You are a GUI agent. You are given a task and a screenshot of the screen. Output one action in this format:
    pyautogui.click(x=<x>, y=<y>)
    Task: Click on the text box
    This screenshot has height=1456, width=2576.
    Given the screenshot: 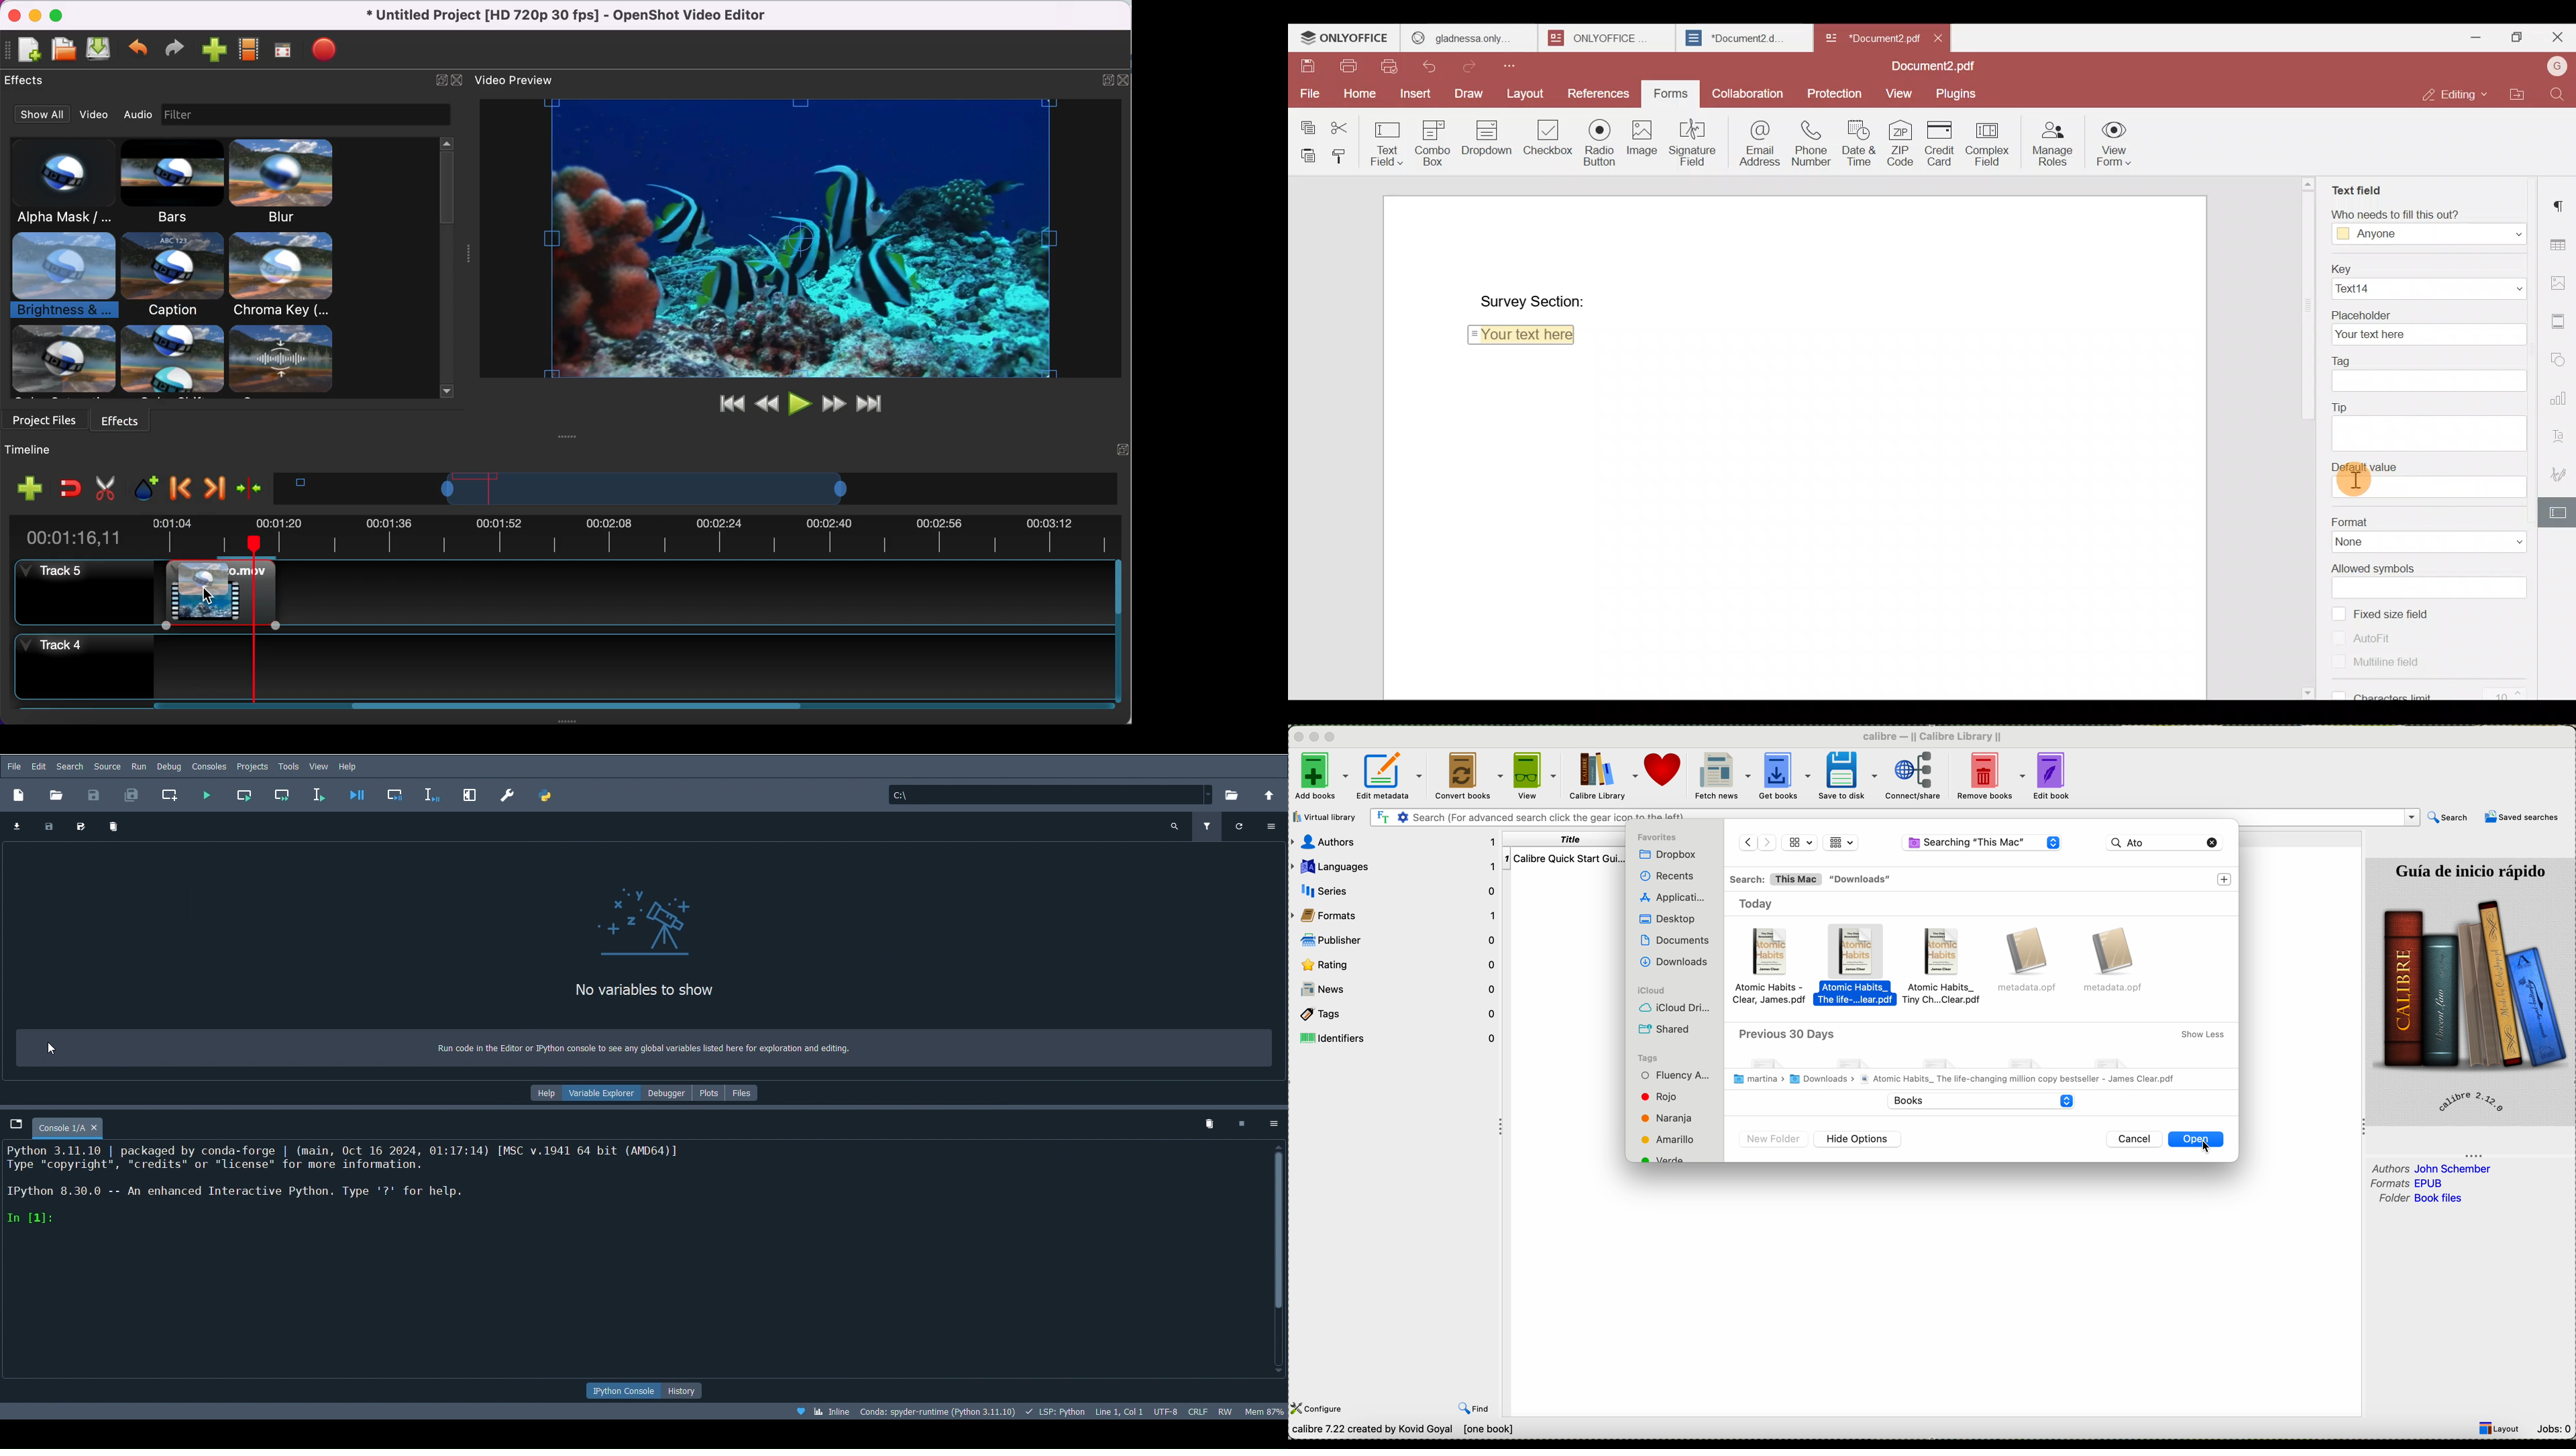 What is the action you would take?
    pyautogui.click(x=2432, y=587)
    